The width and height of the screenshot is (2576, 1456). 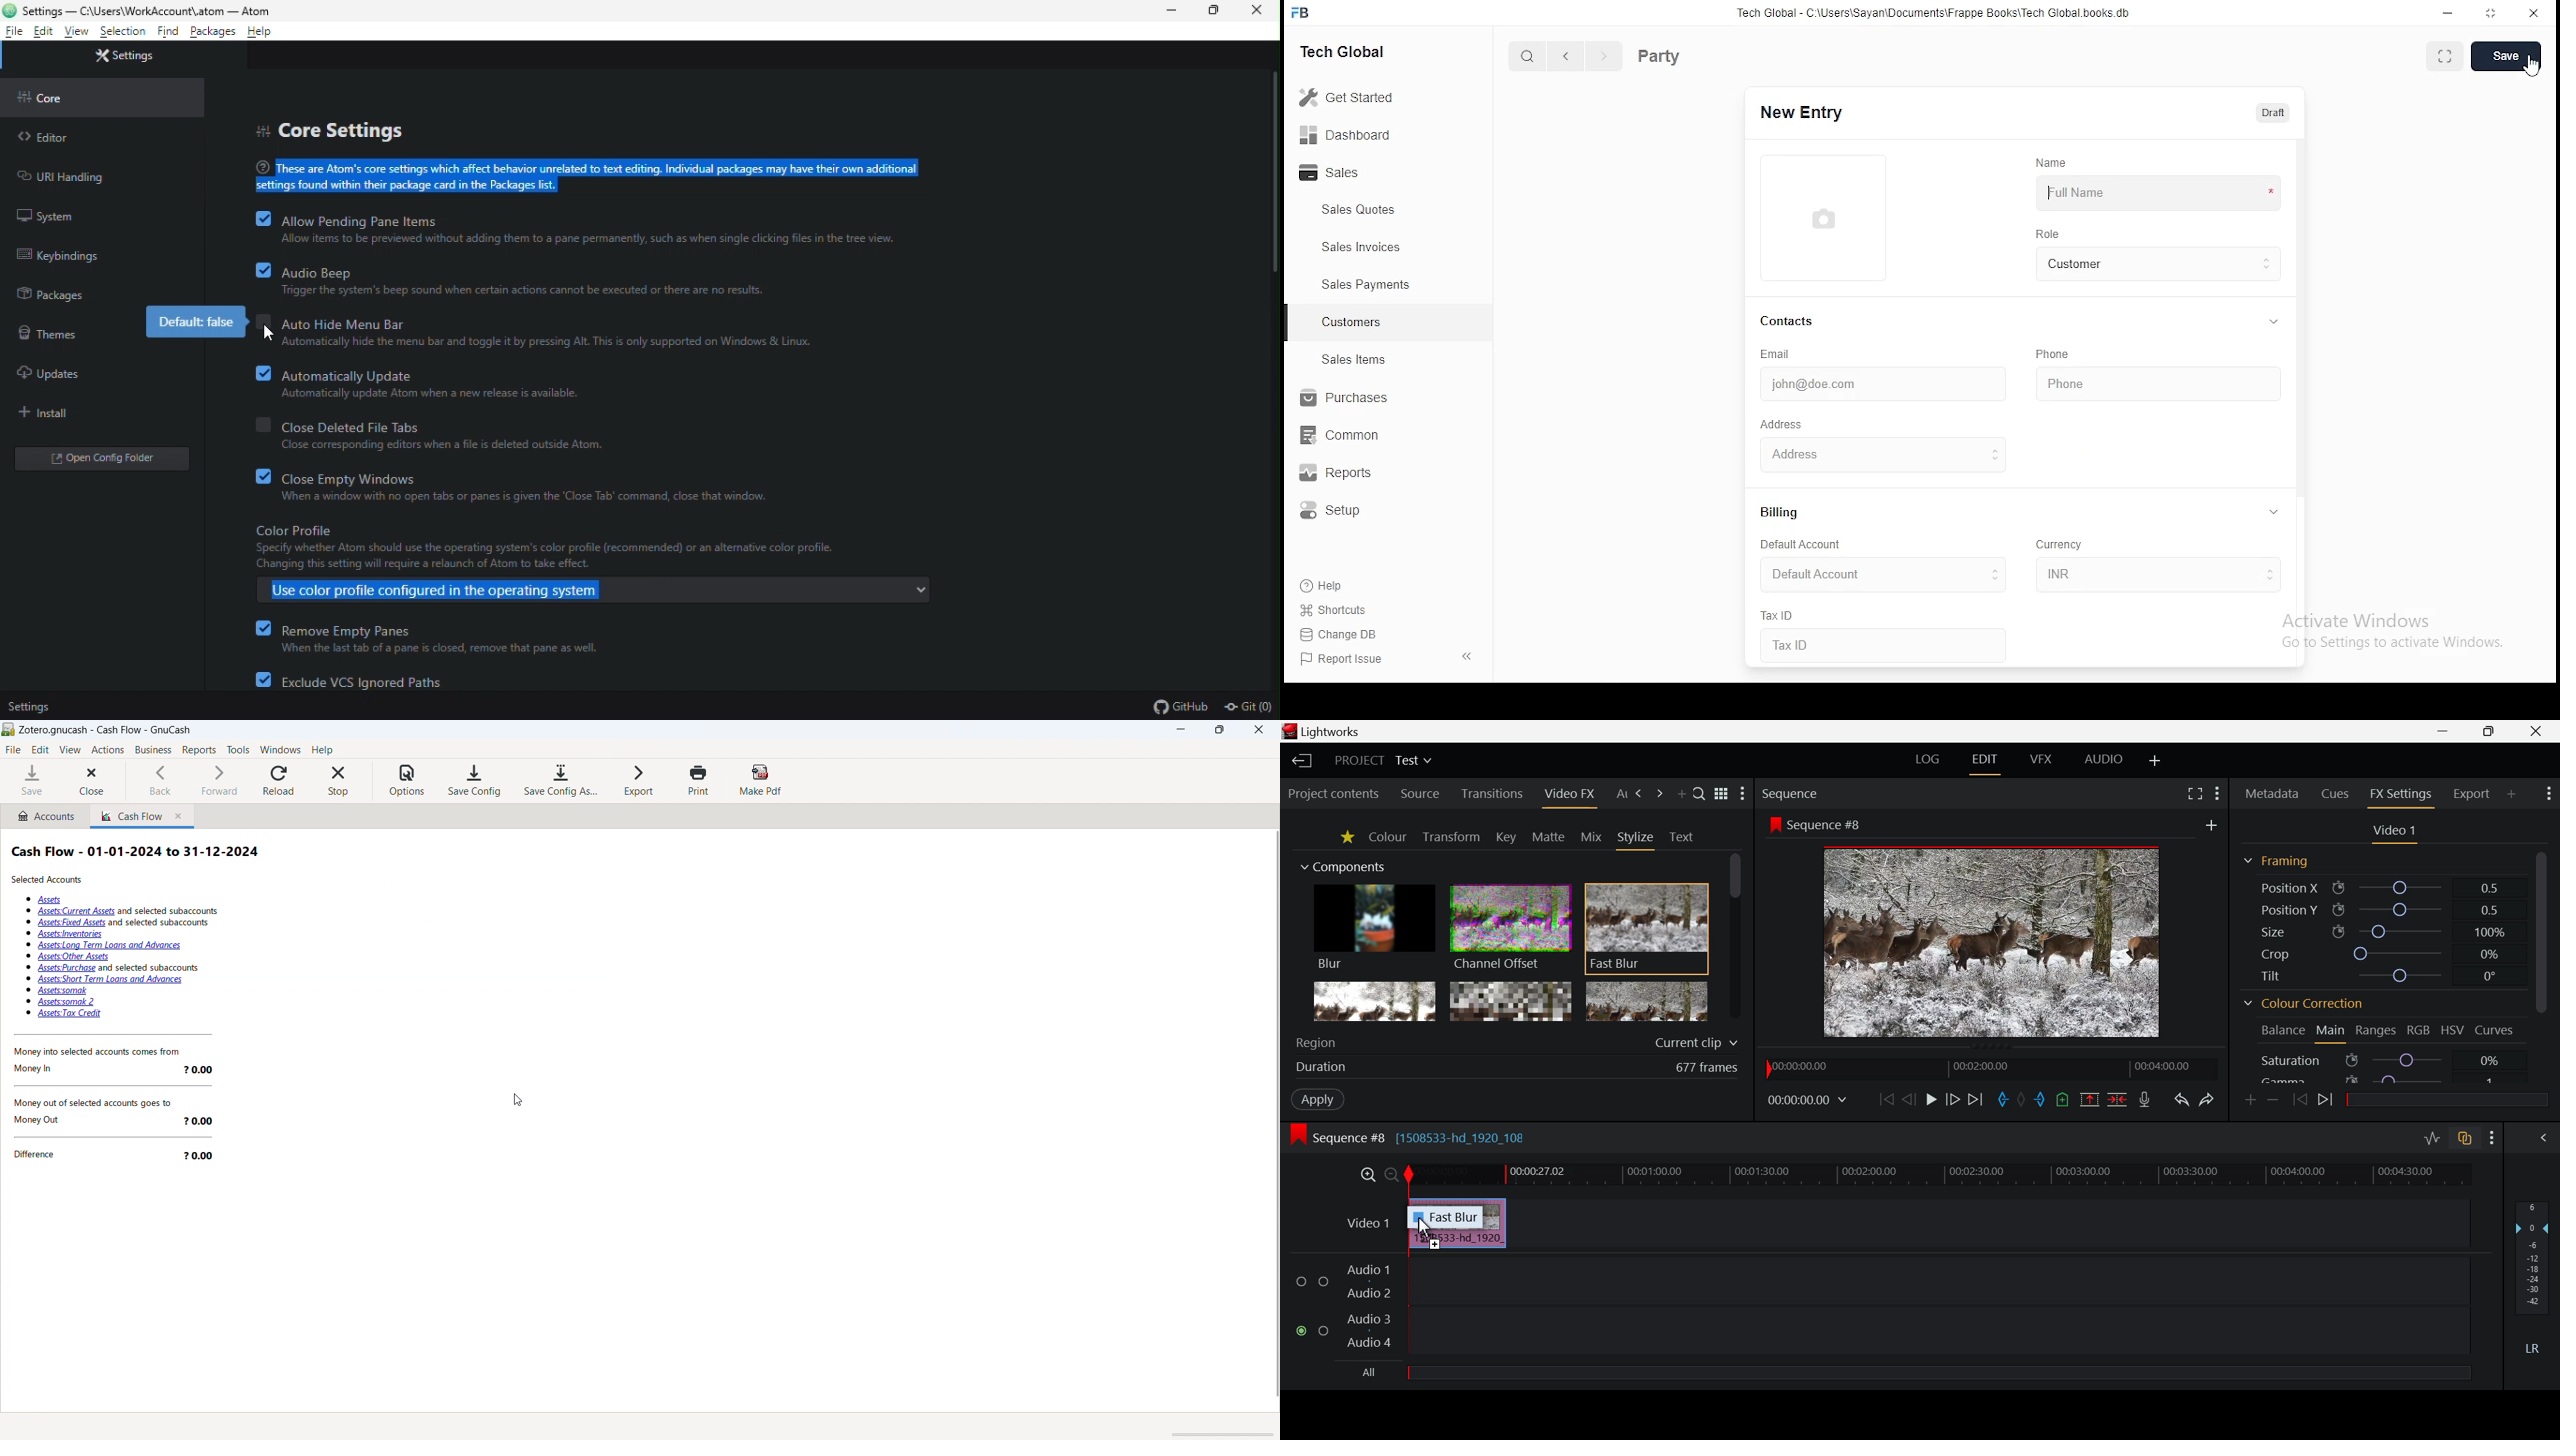 I want to click on view, so click(x=78, y=32).